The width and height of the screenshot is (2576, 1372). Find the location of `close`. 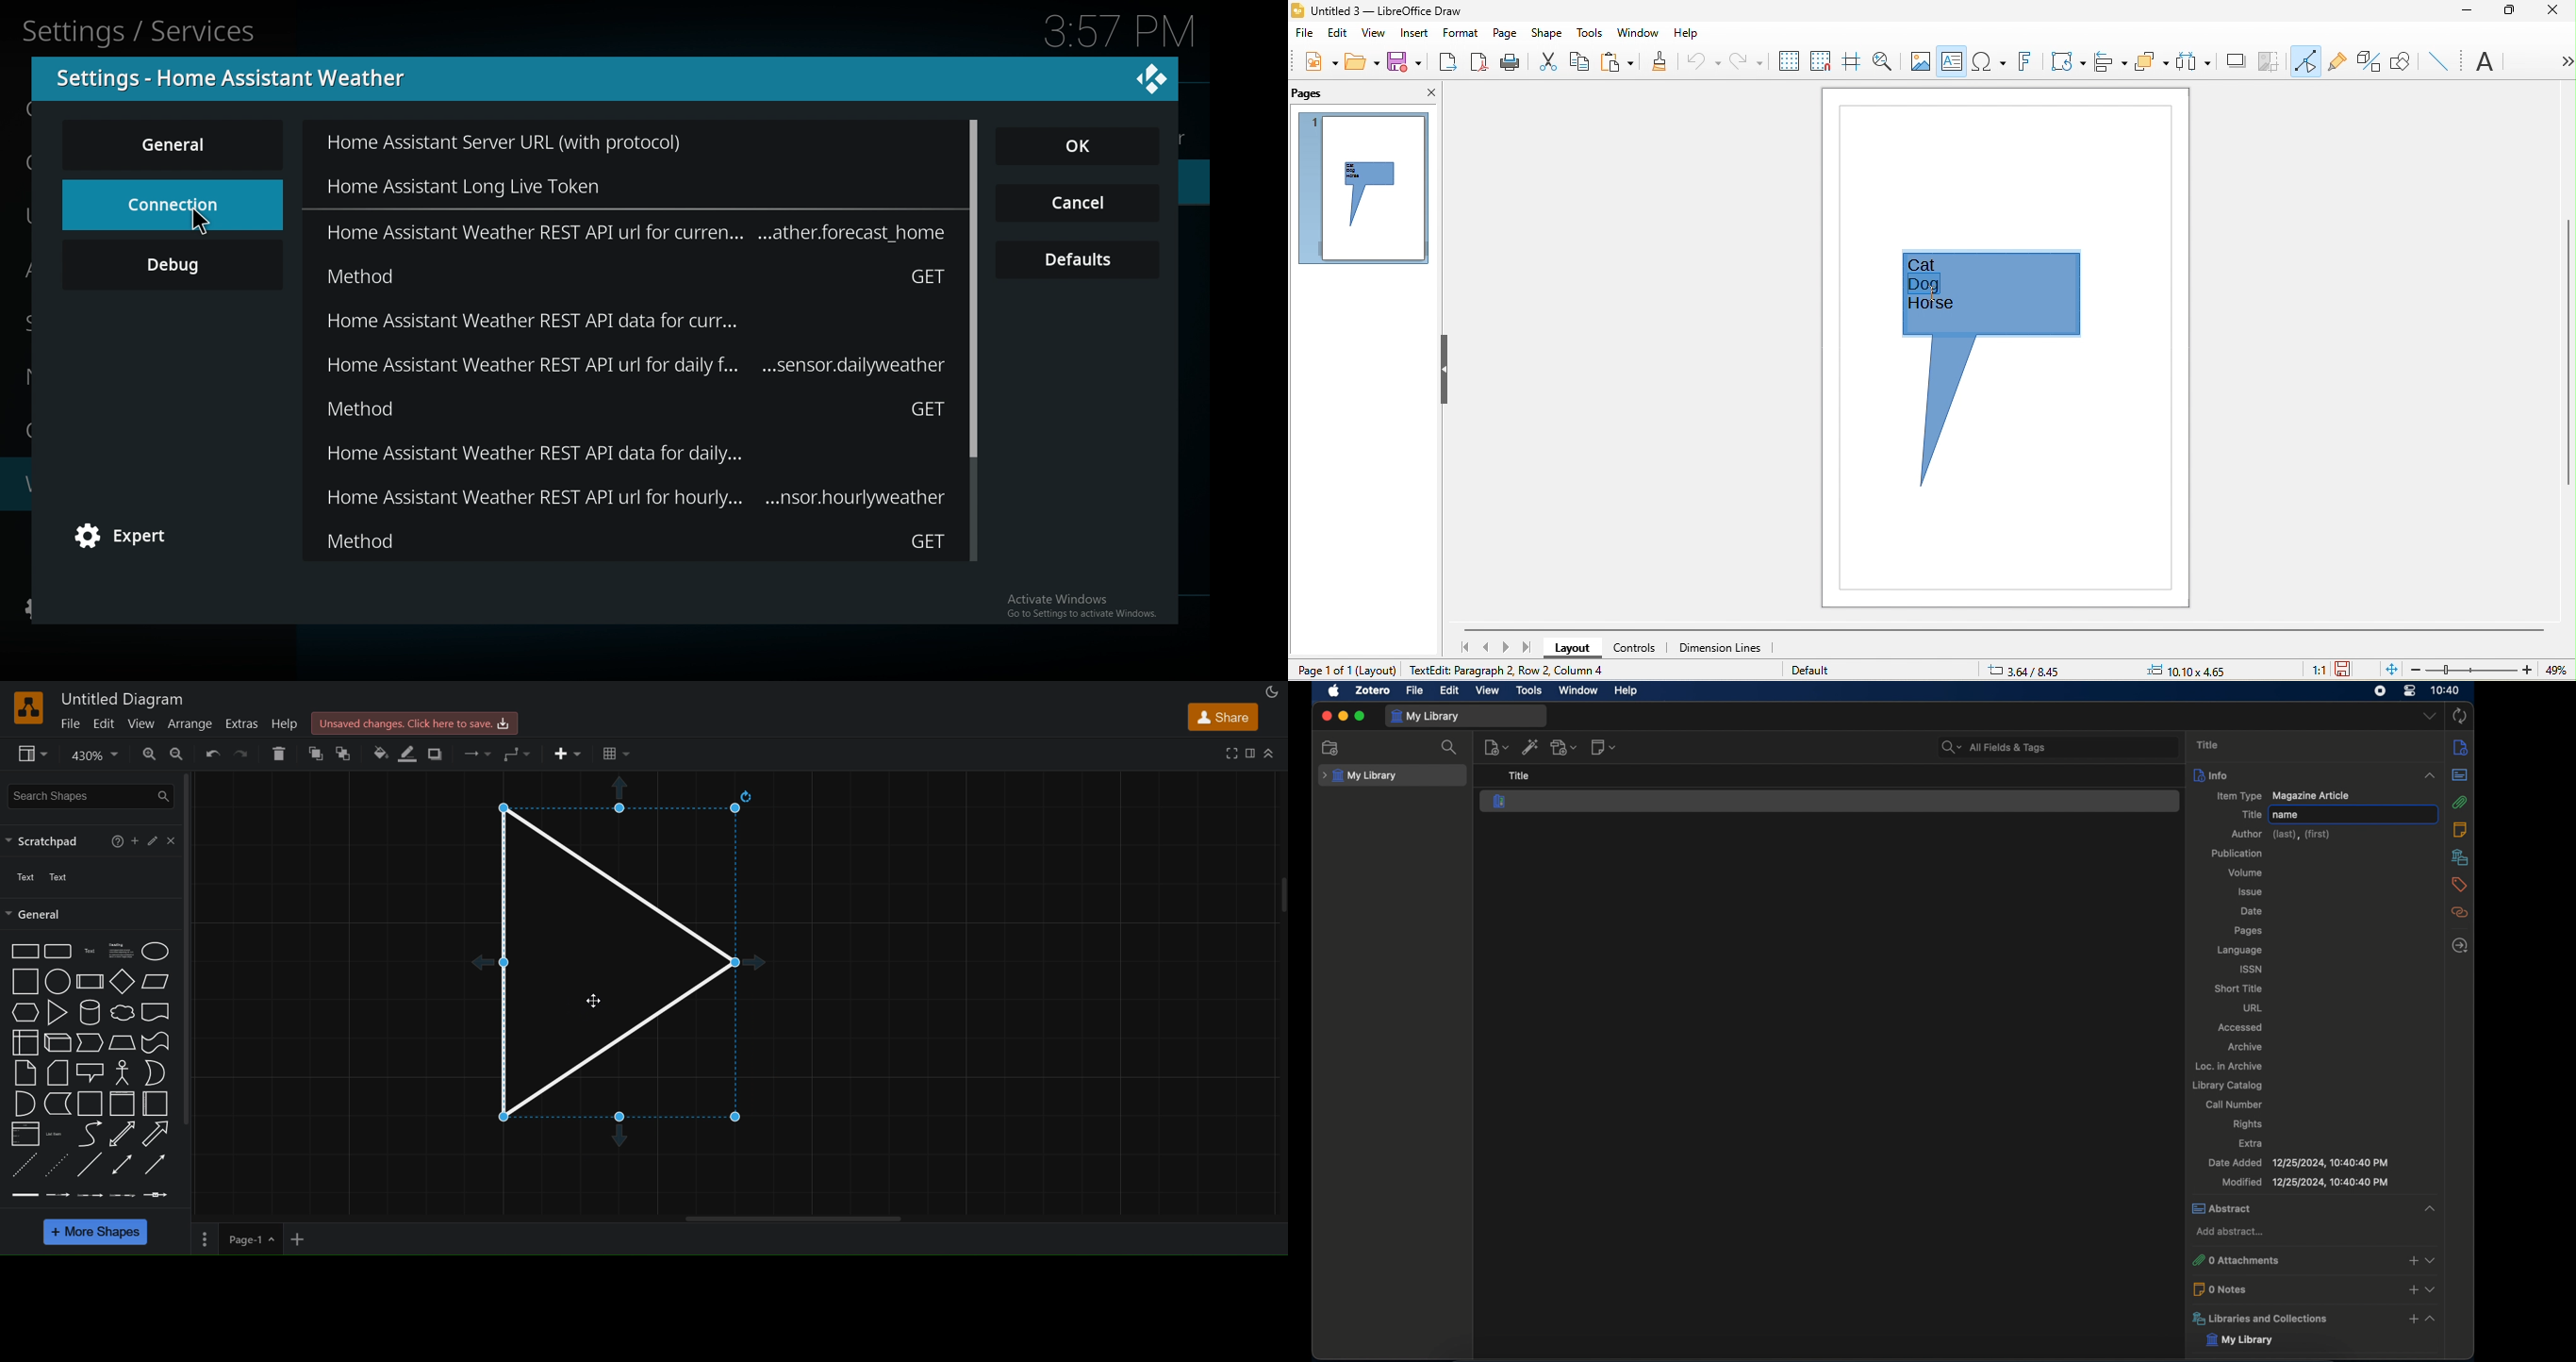

close is located at coordinates (170, 839).